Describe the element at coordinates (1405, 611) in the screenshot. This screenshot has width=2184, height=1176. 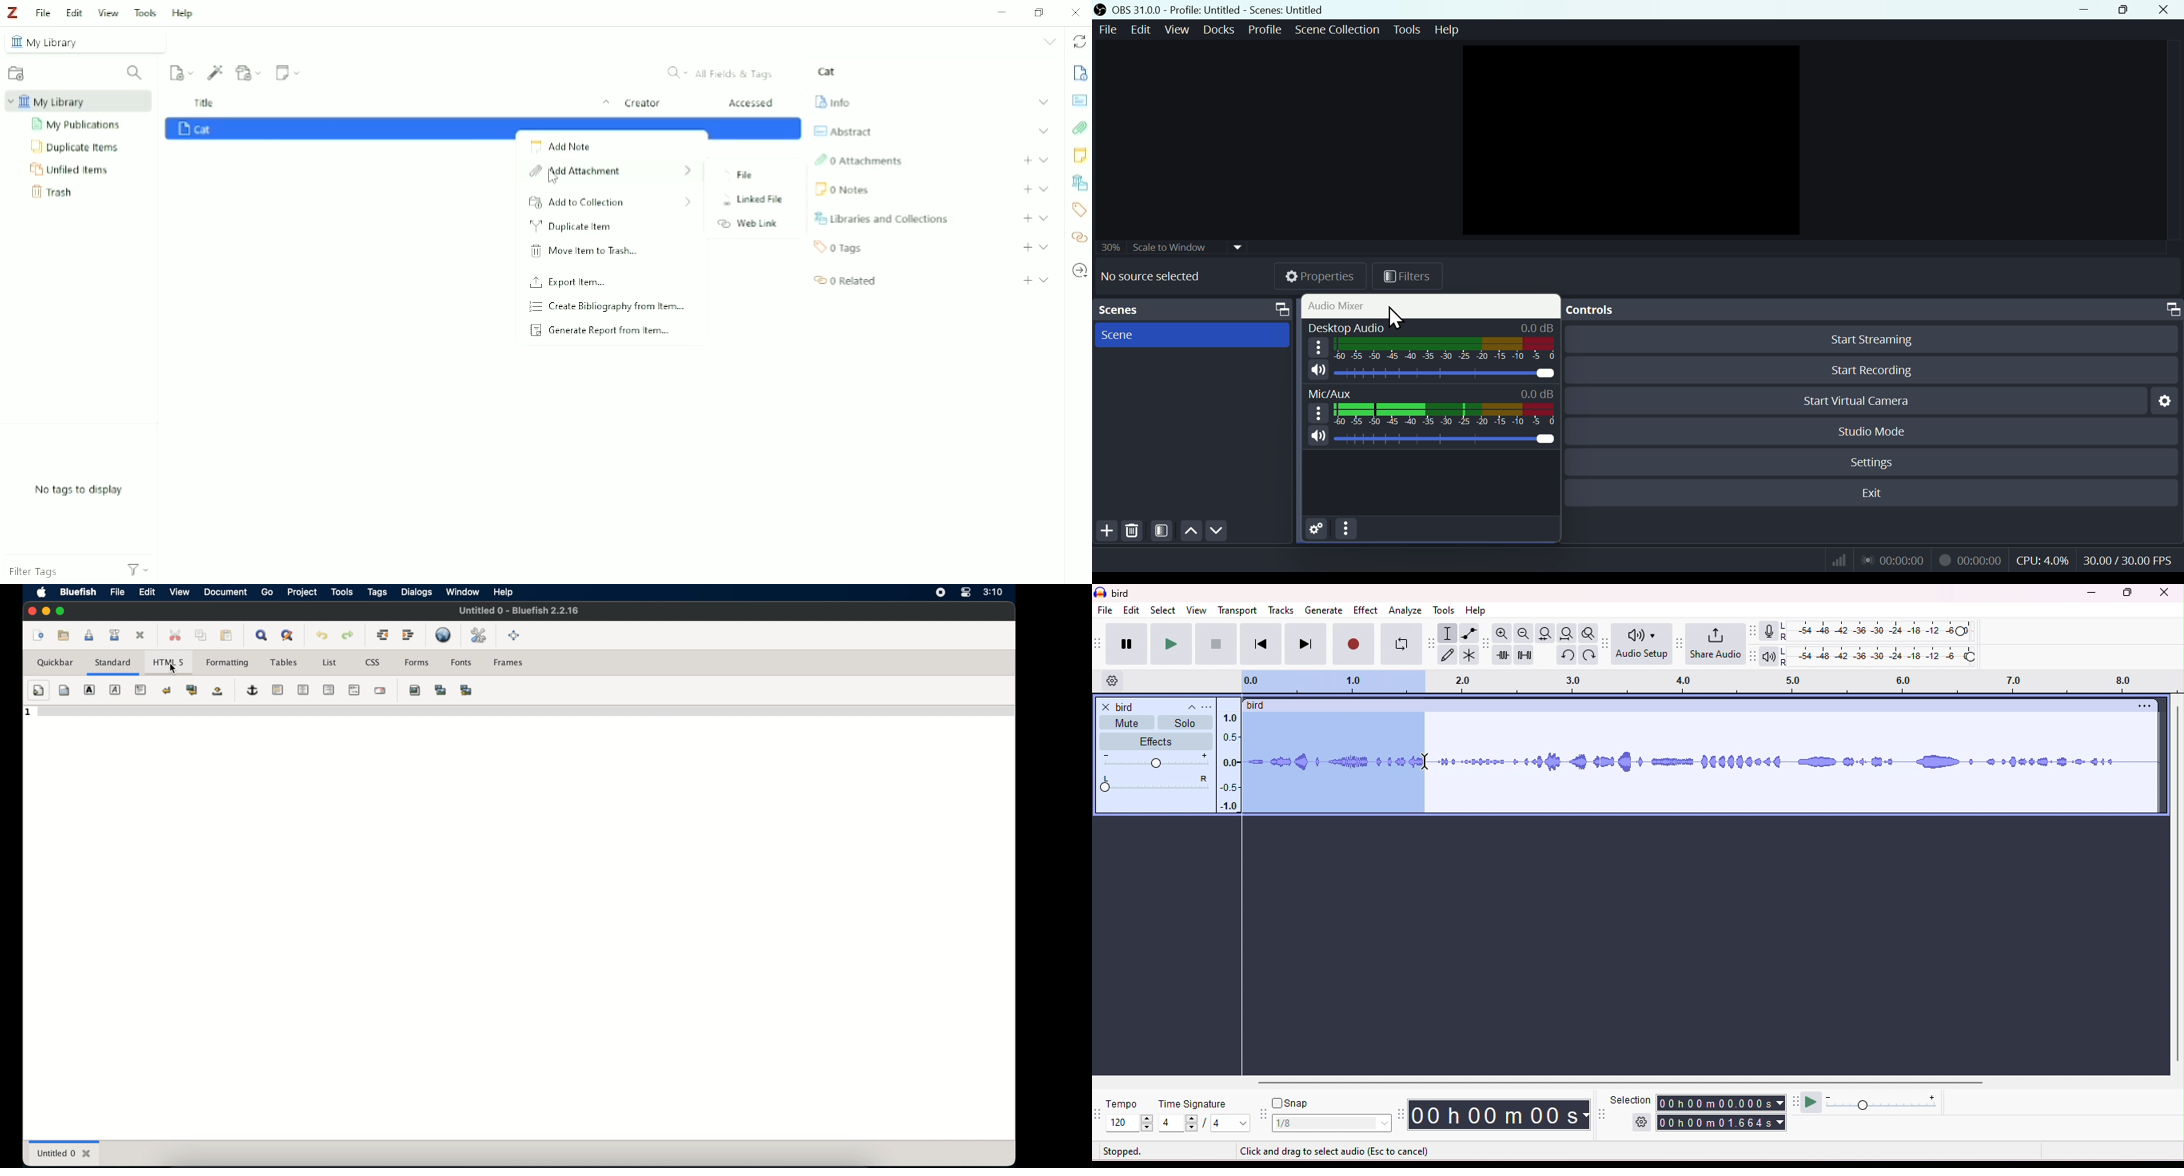
I see `analyze` at that location.